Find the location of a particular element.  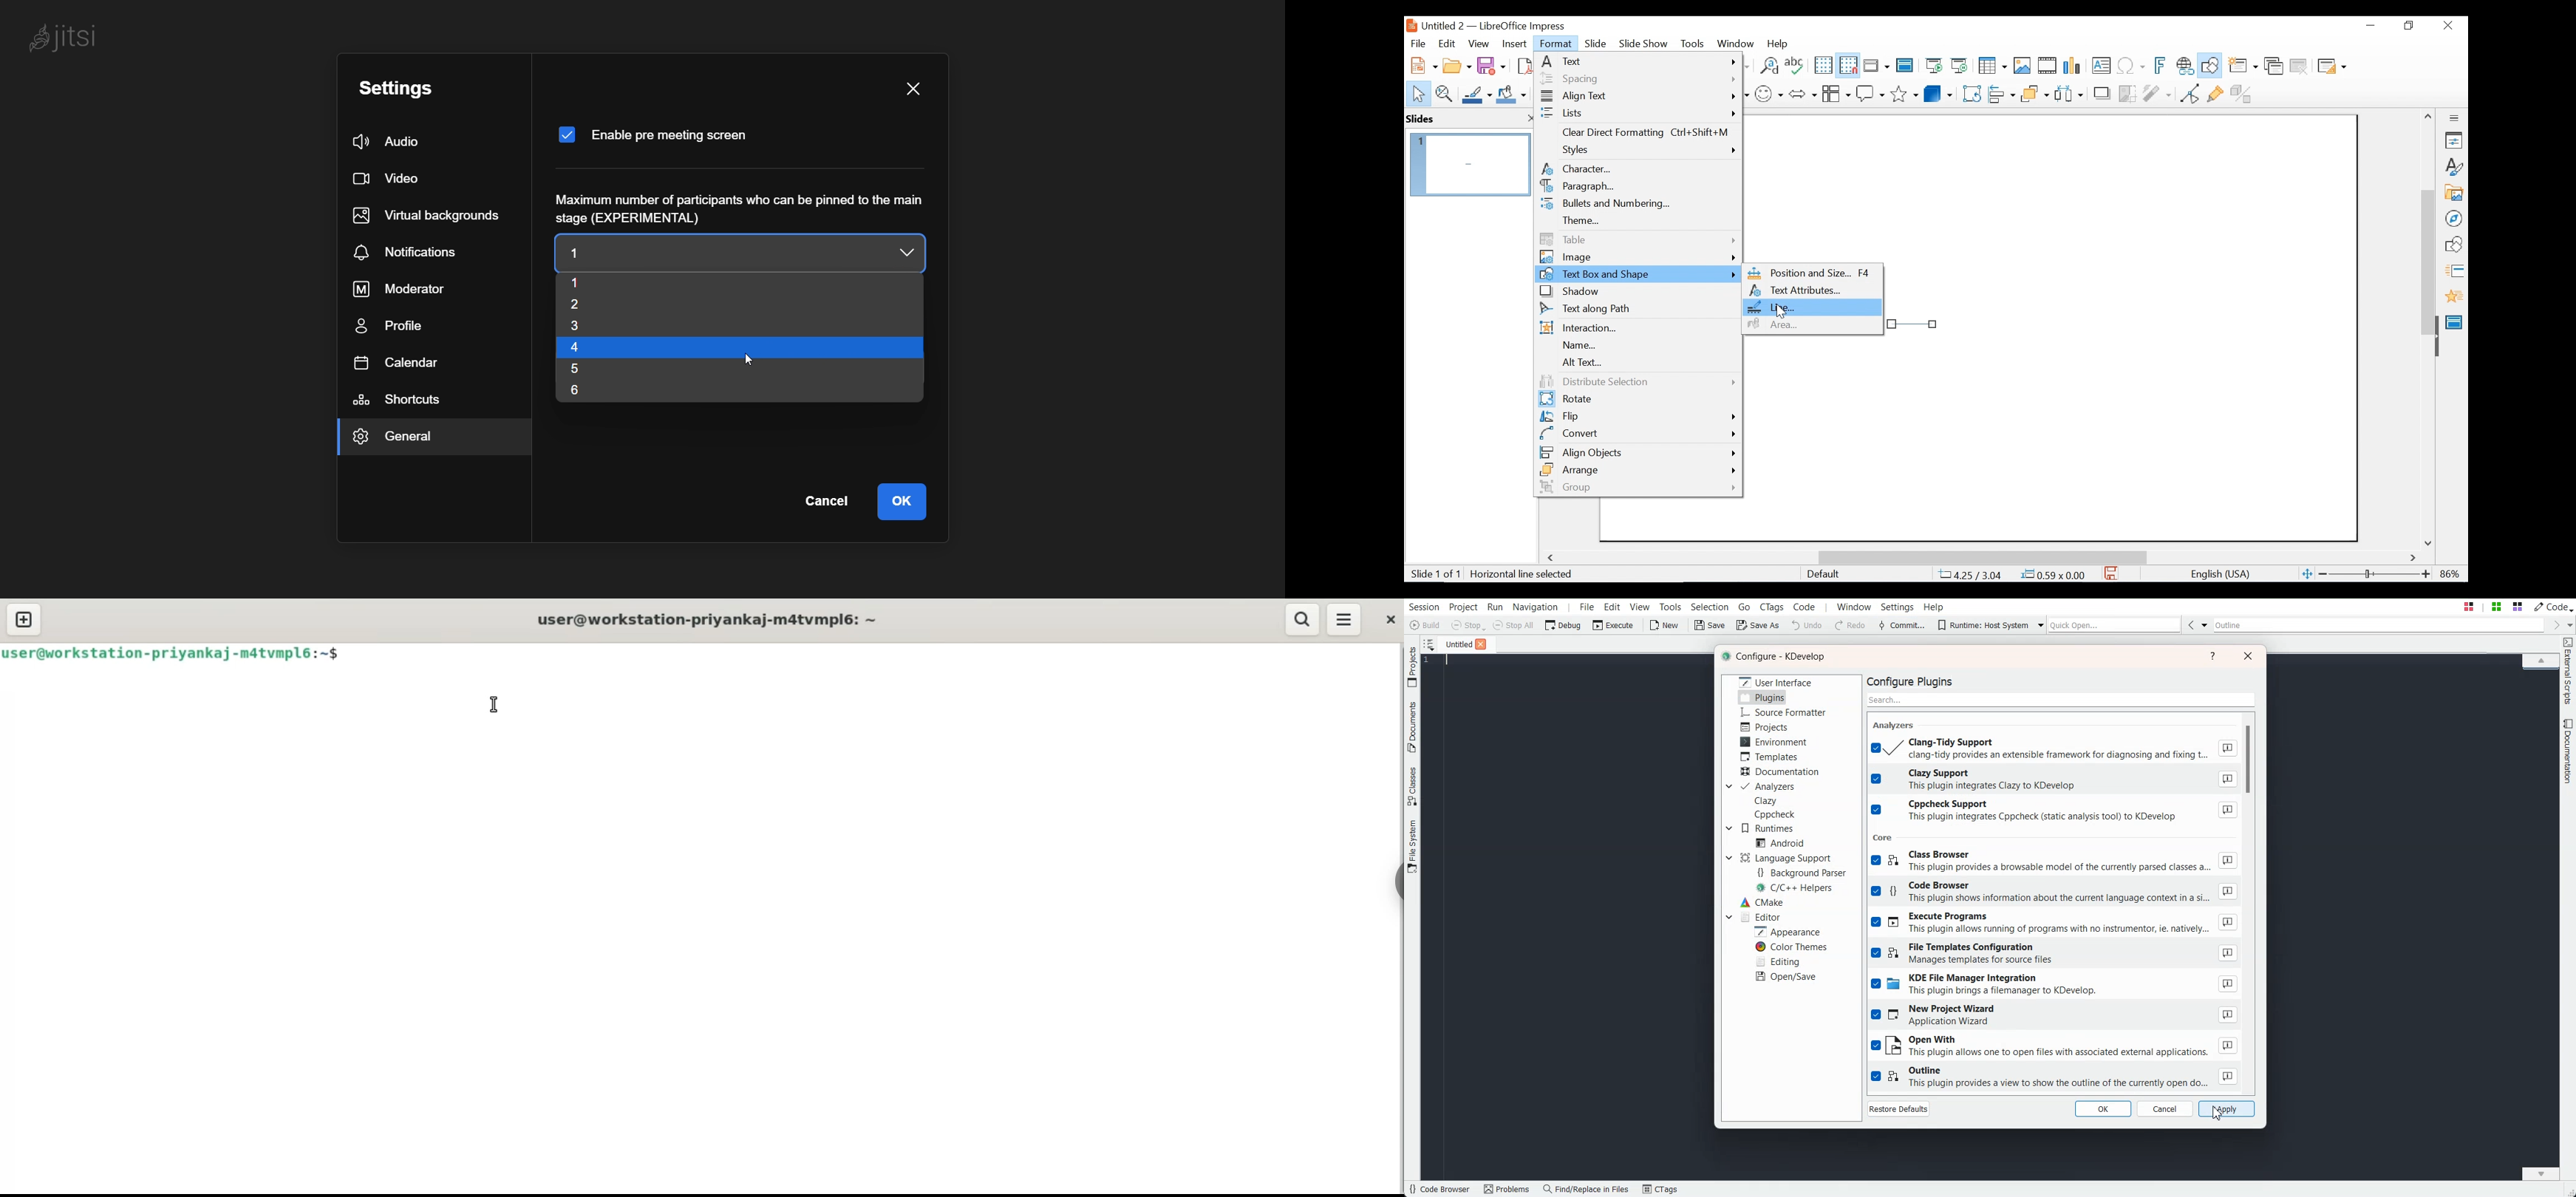

Master Slide is located at coordinates (2456, 321).